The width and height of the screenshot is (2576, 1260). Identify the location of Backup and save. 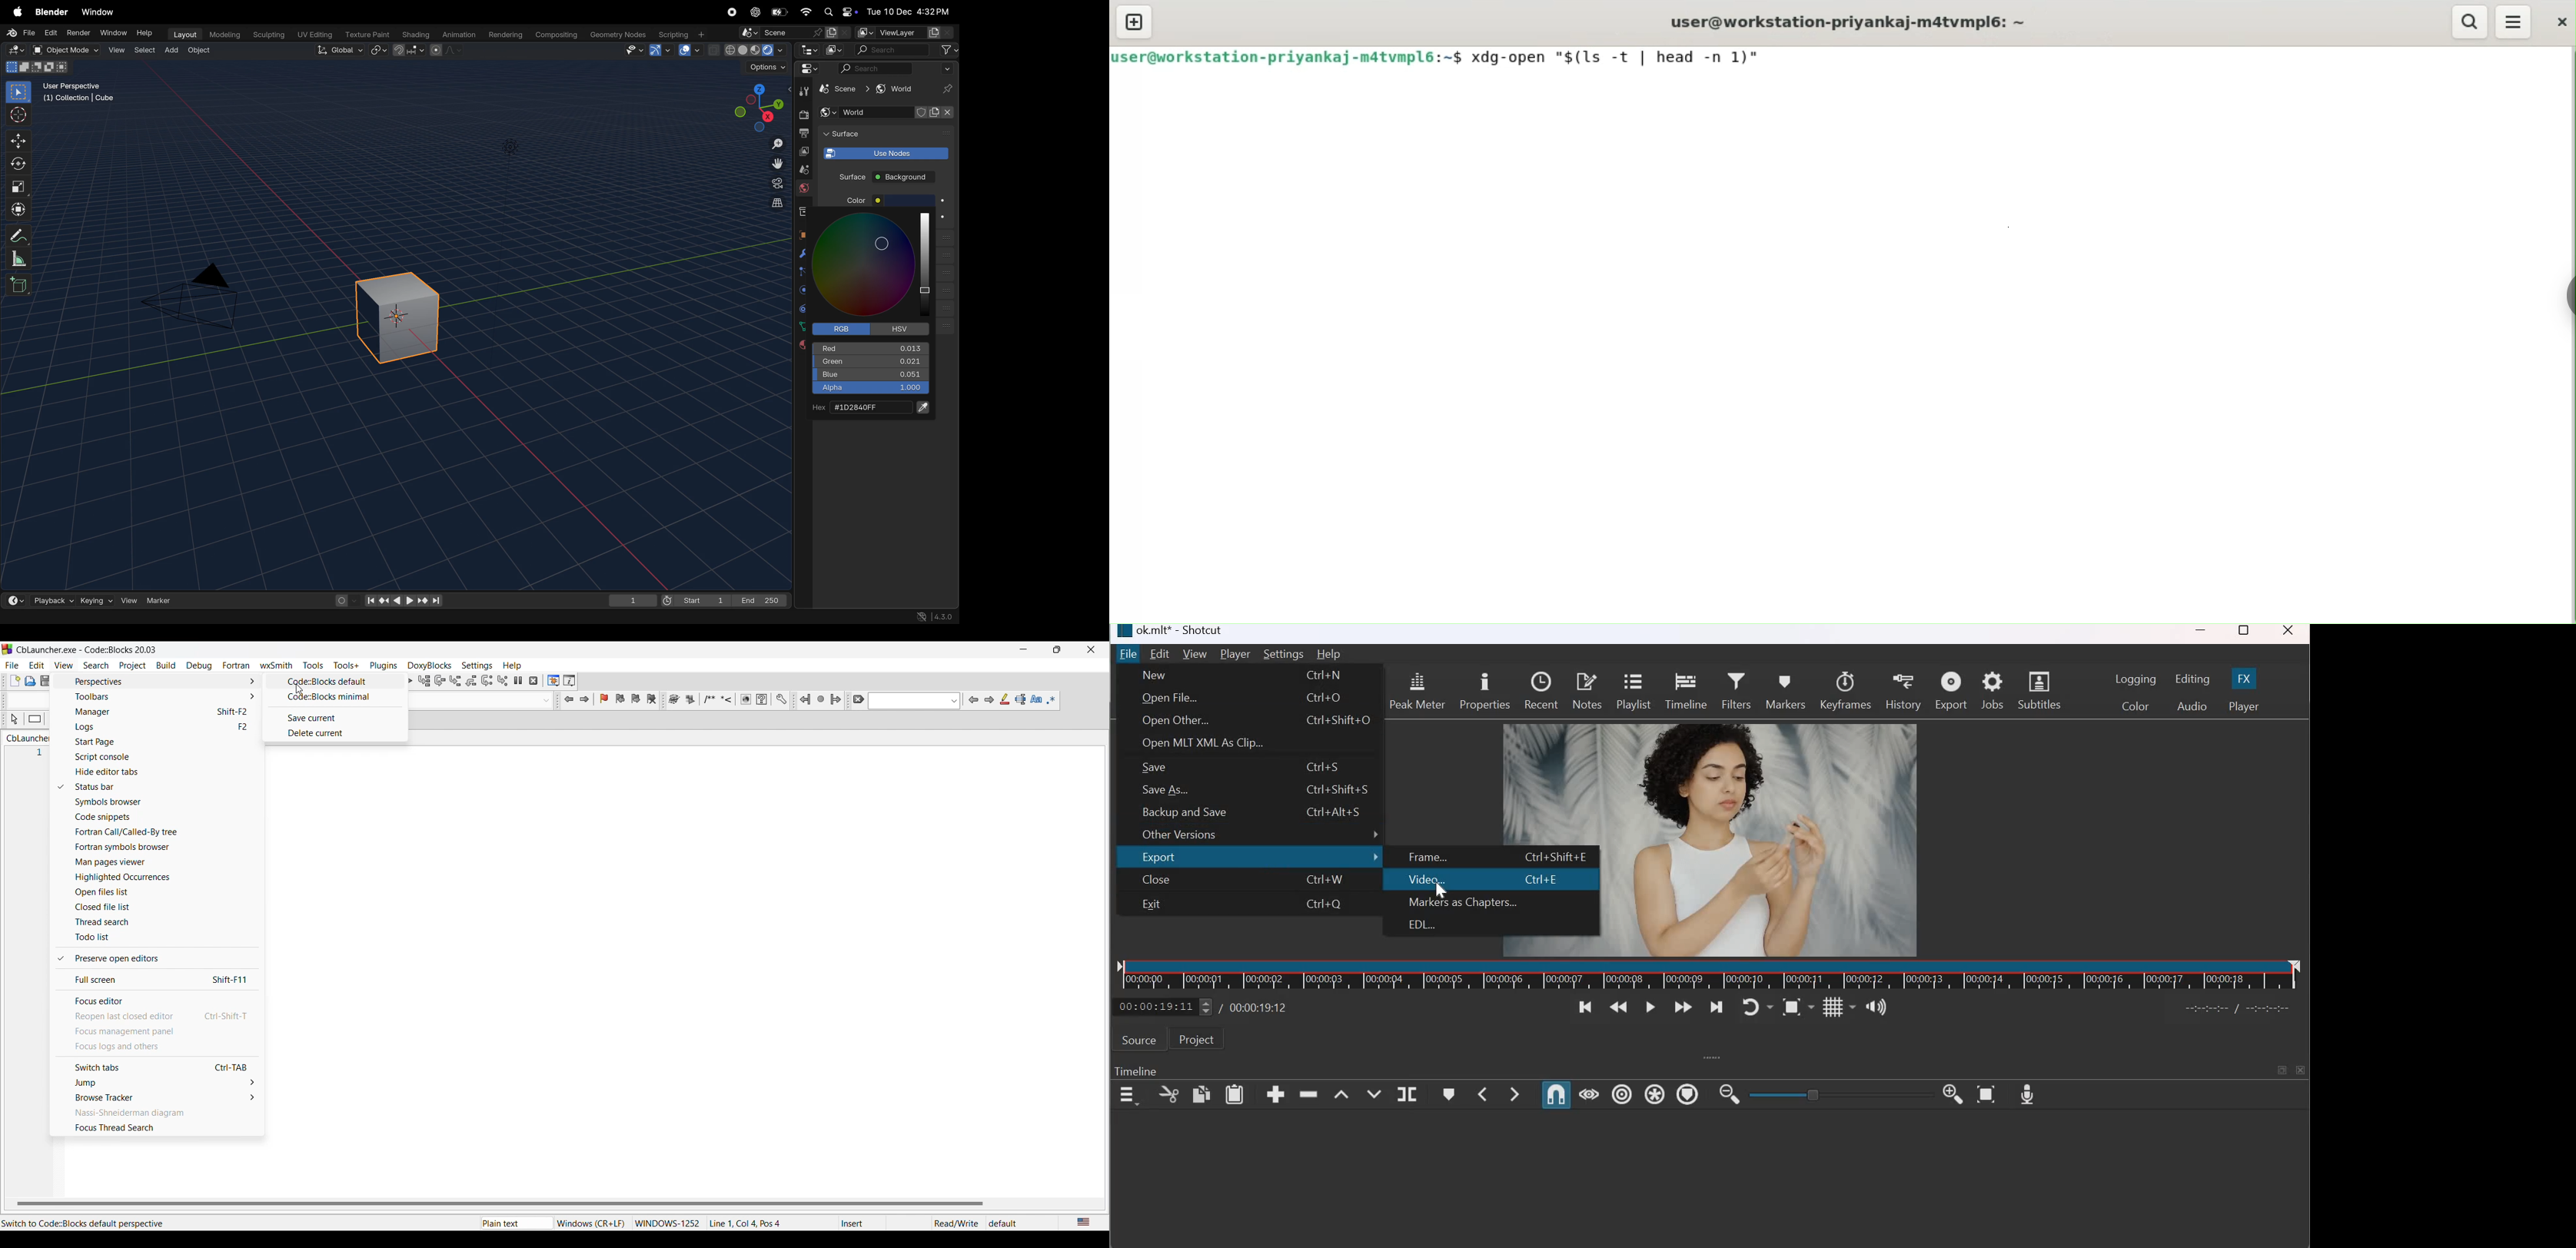
(1184, 811).